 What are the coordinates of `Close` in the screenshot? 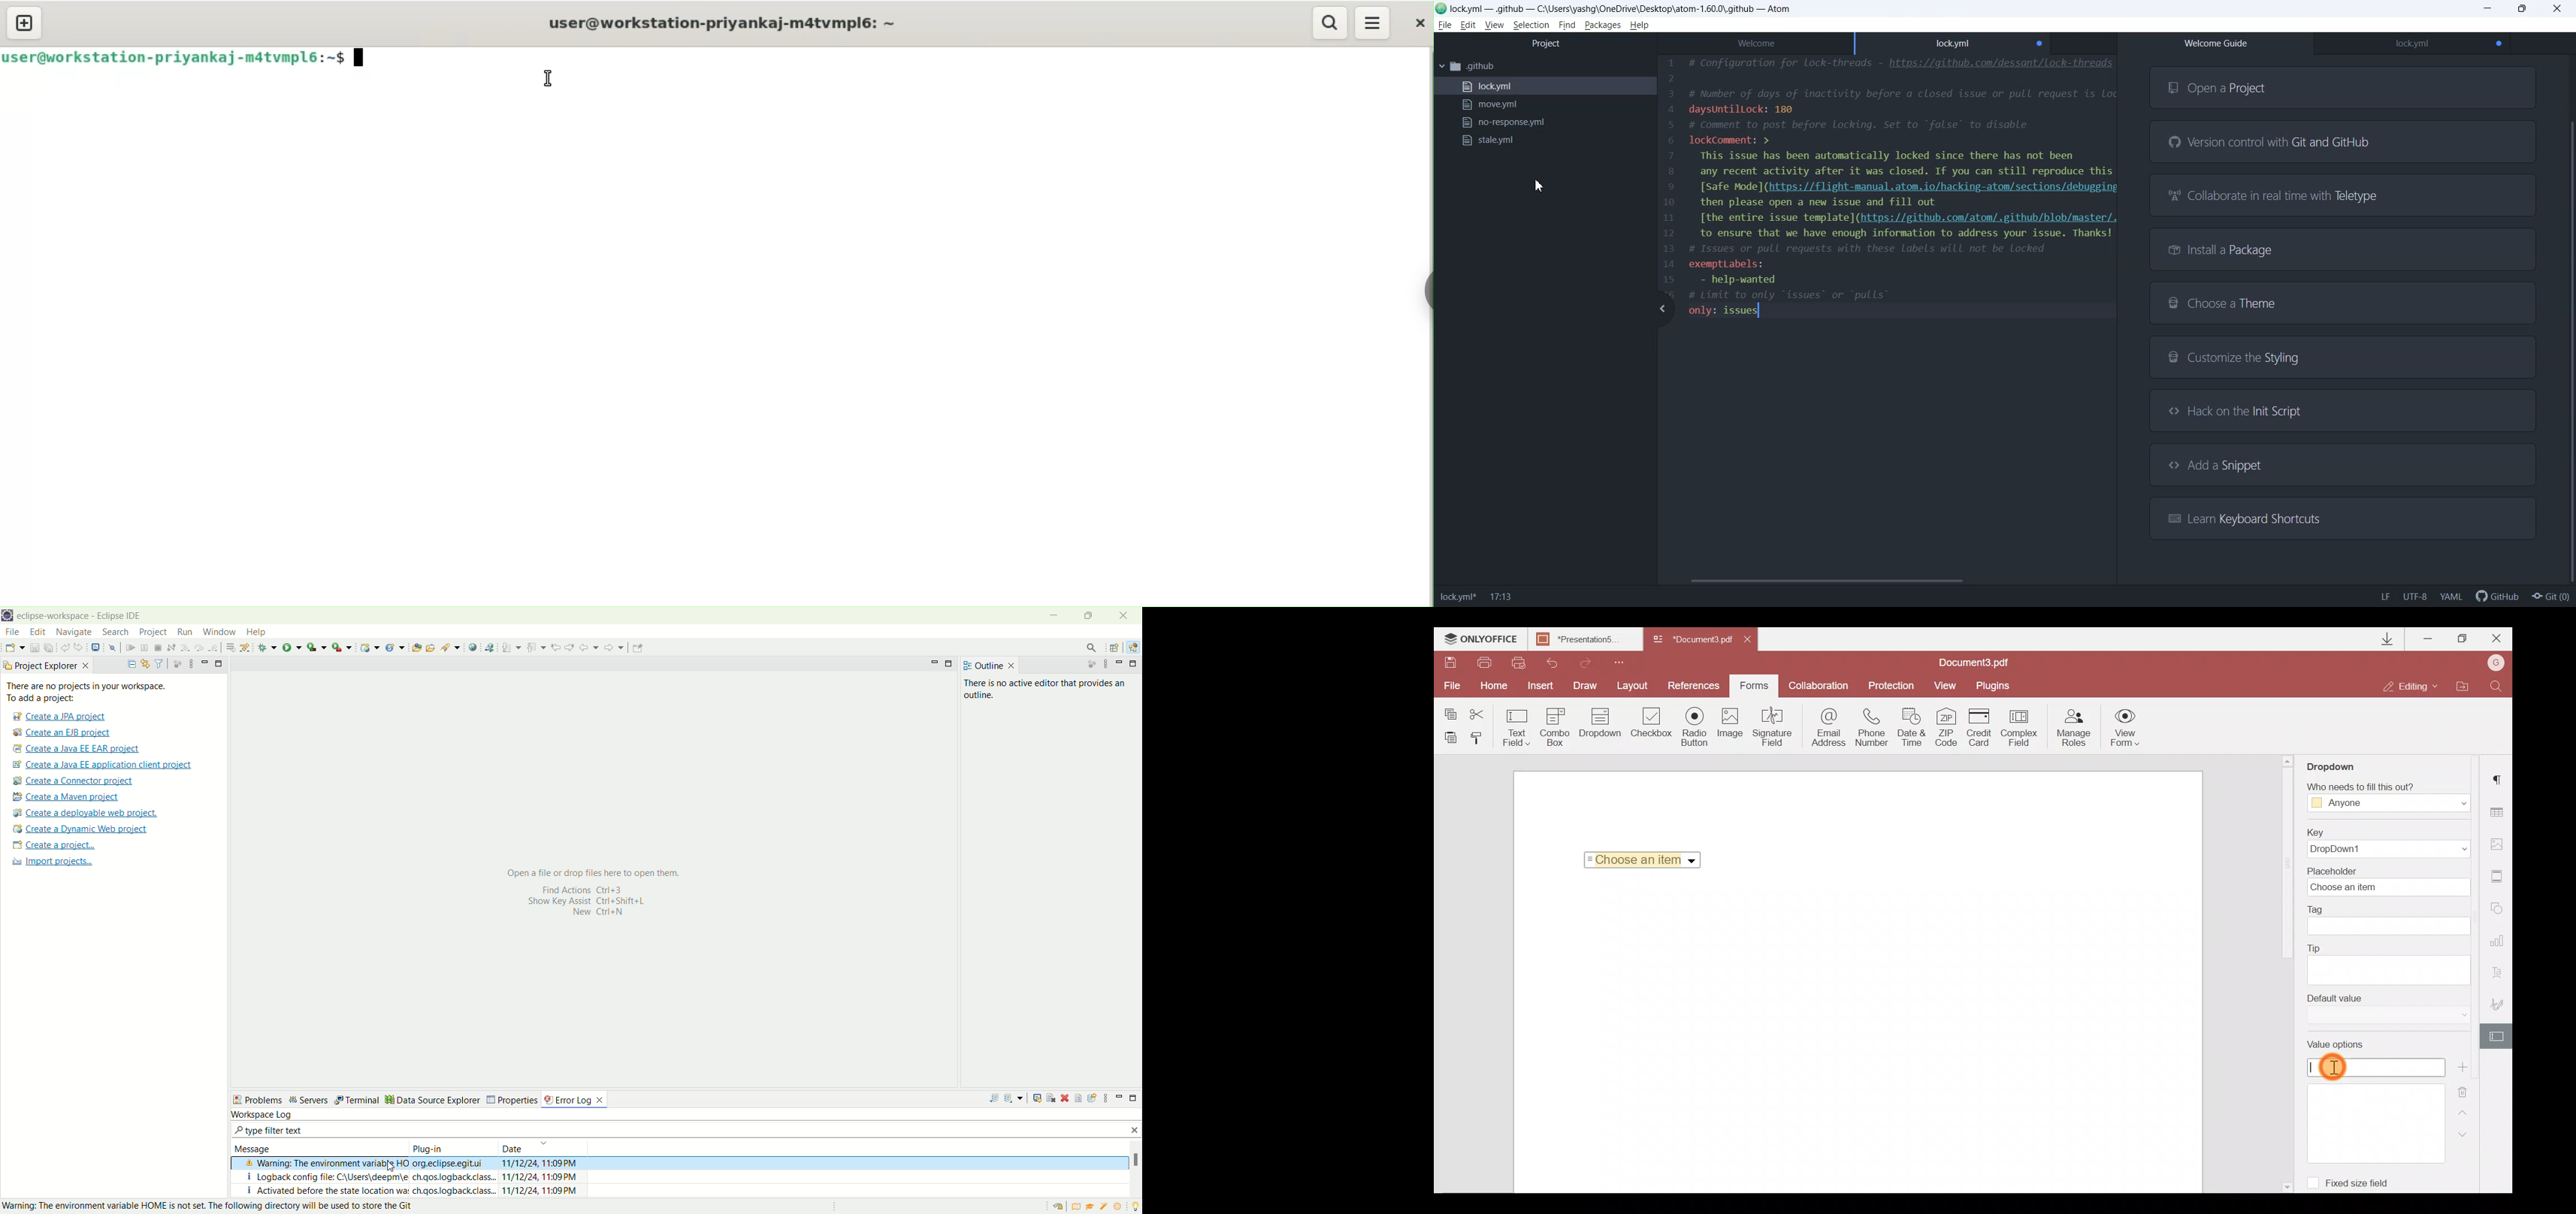 It's located at (2496, 636).